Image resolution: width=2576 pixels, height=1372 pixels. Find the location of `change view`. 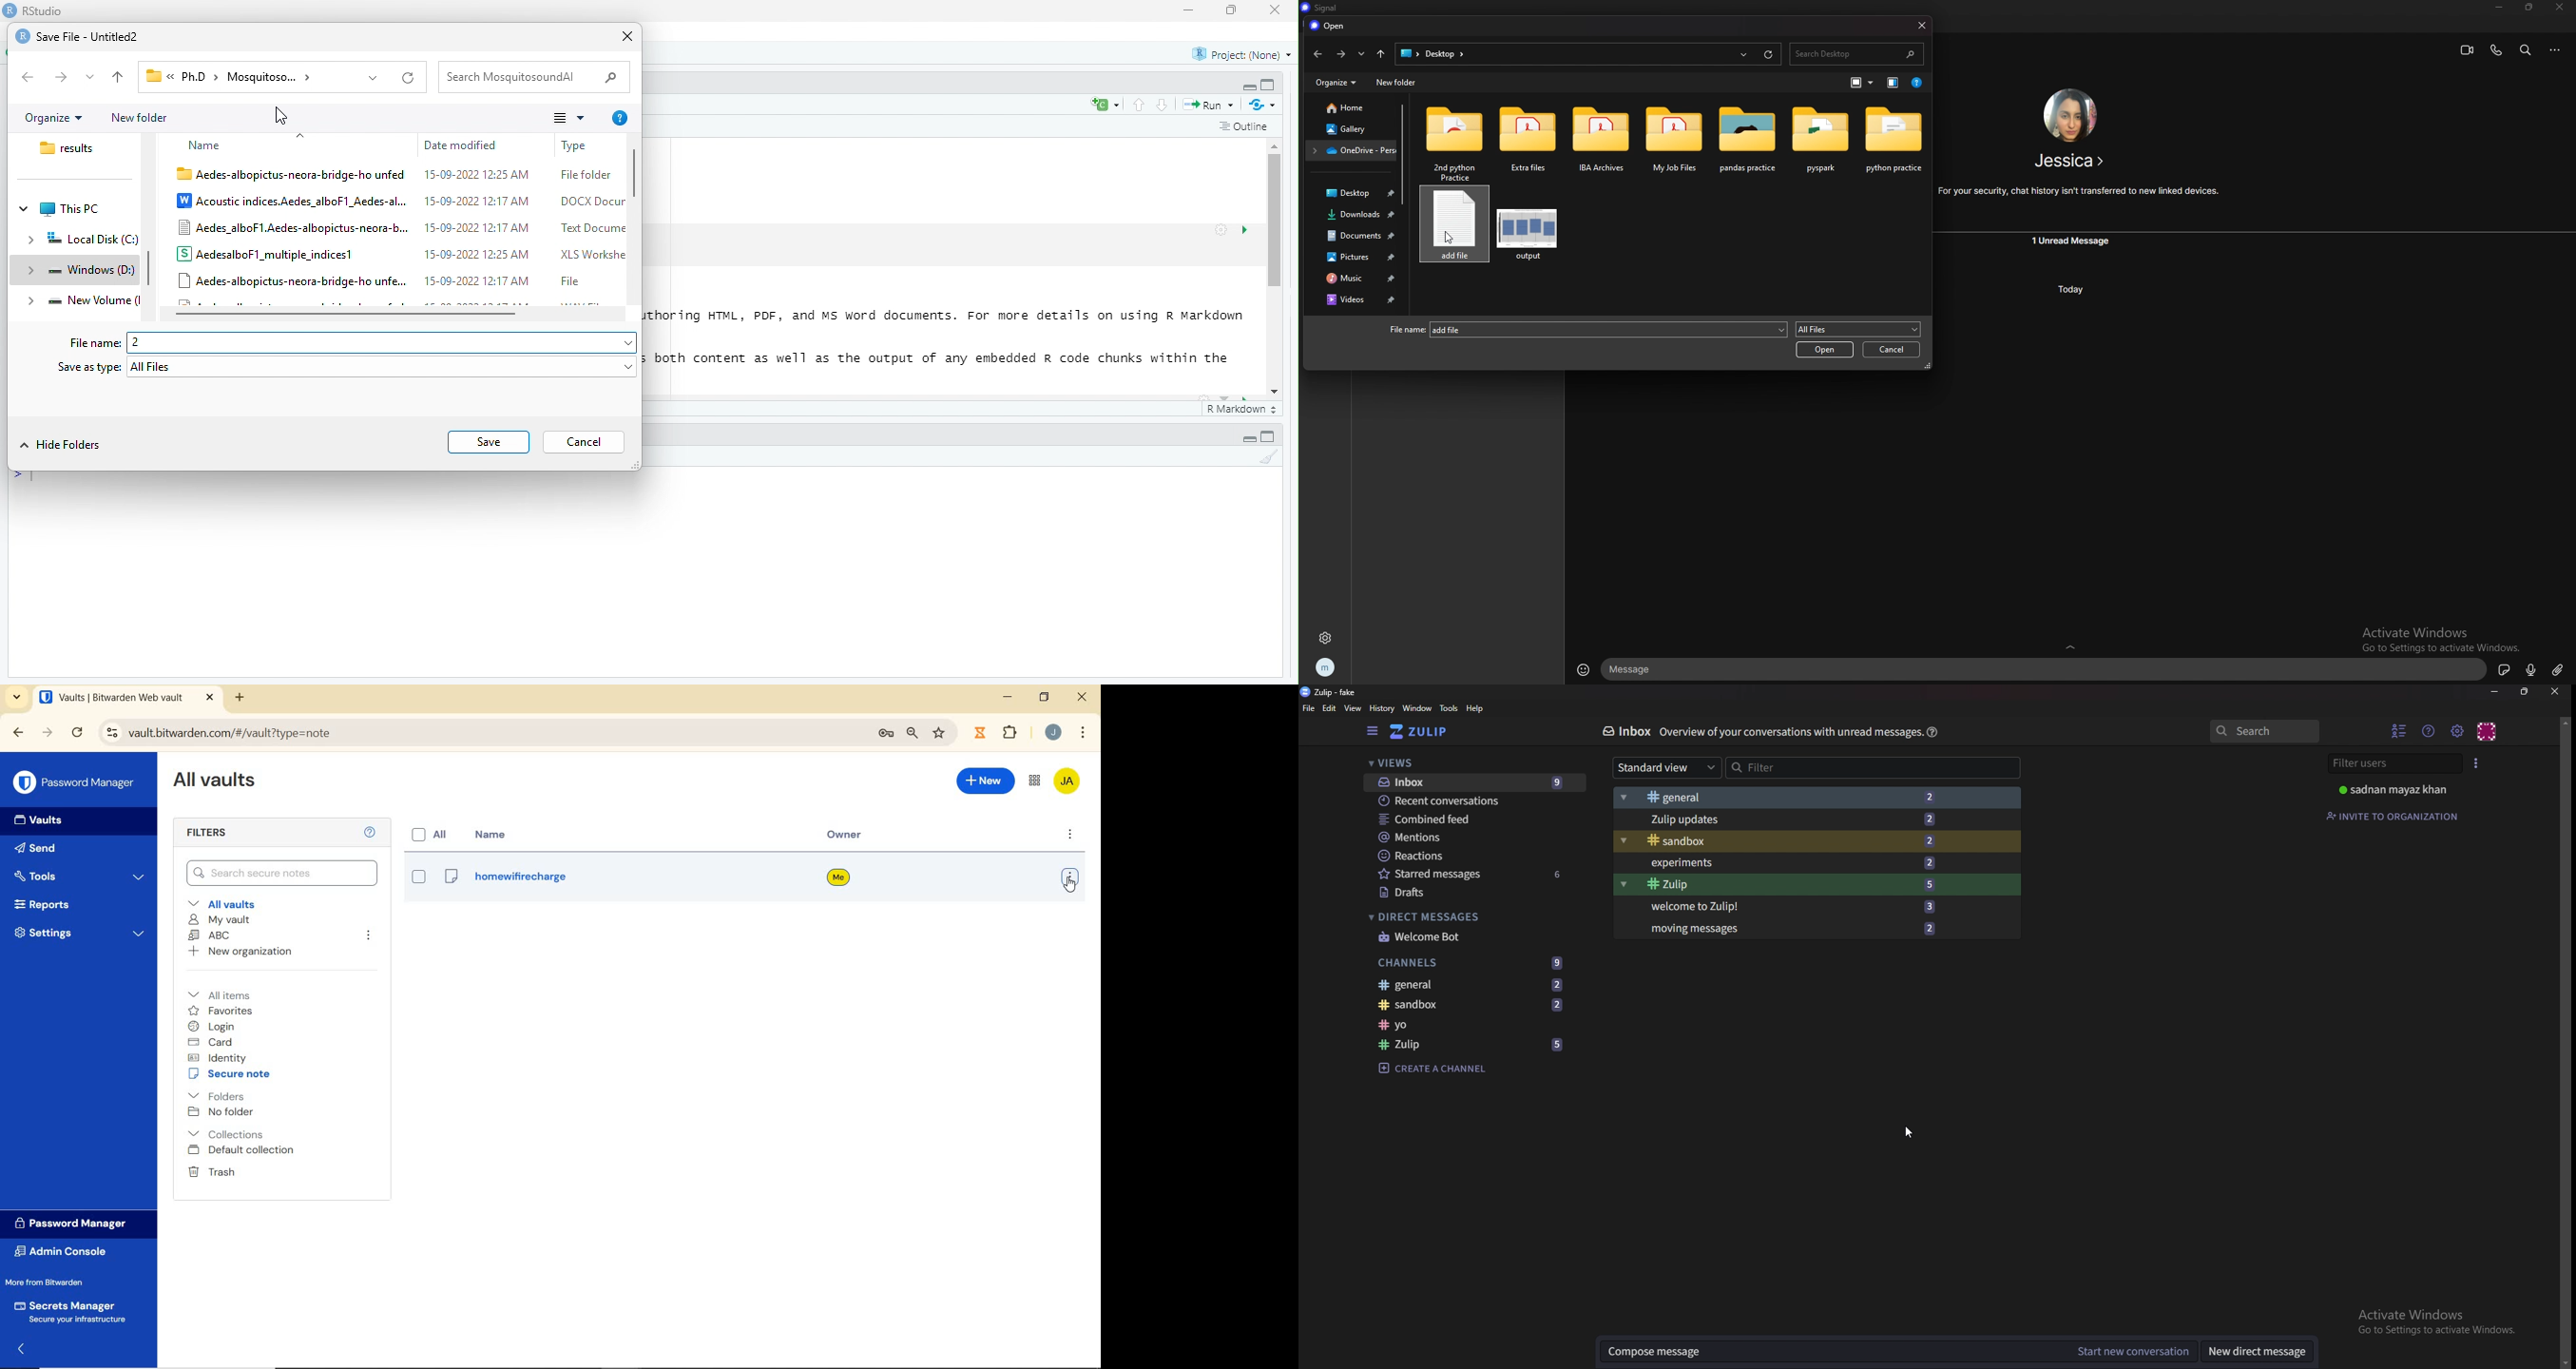

change view is located at coordinates (1893, 83).